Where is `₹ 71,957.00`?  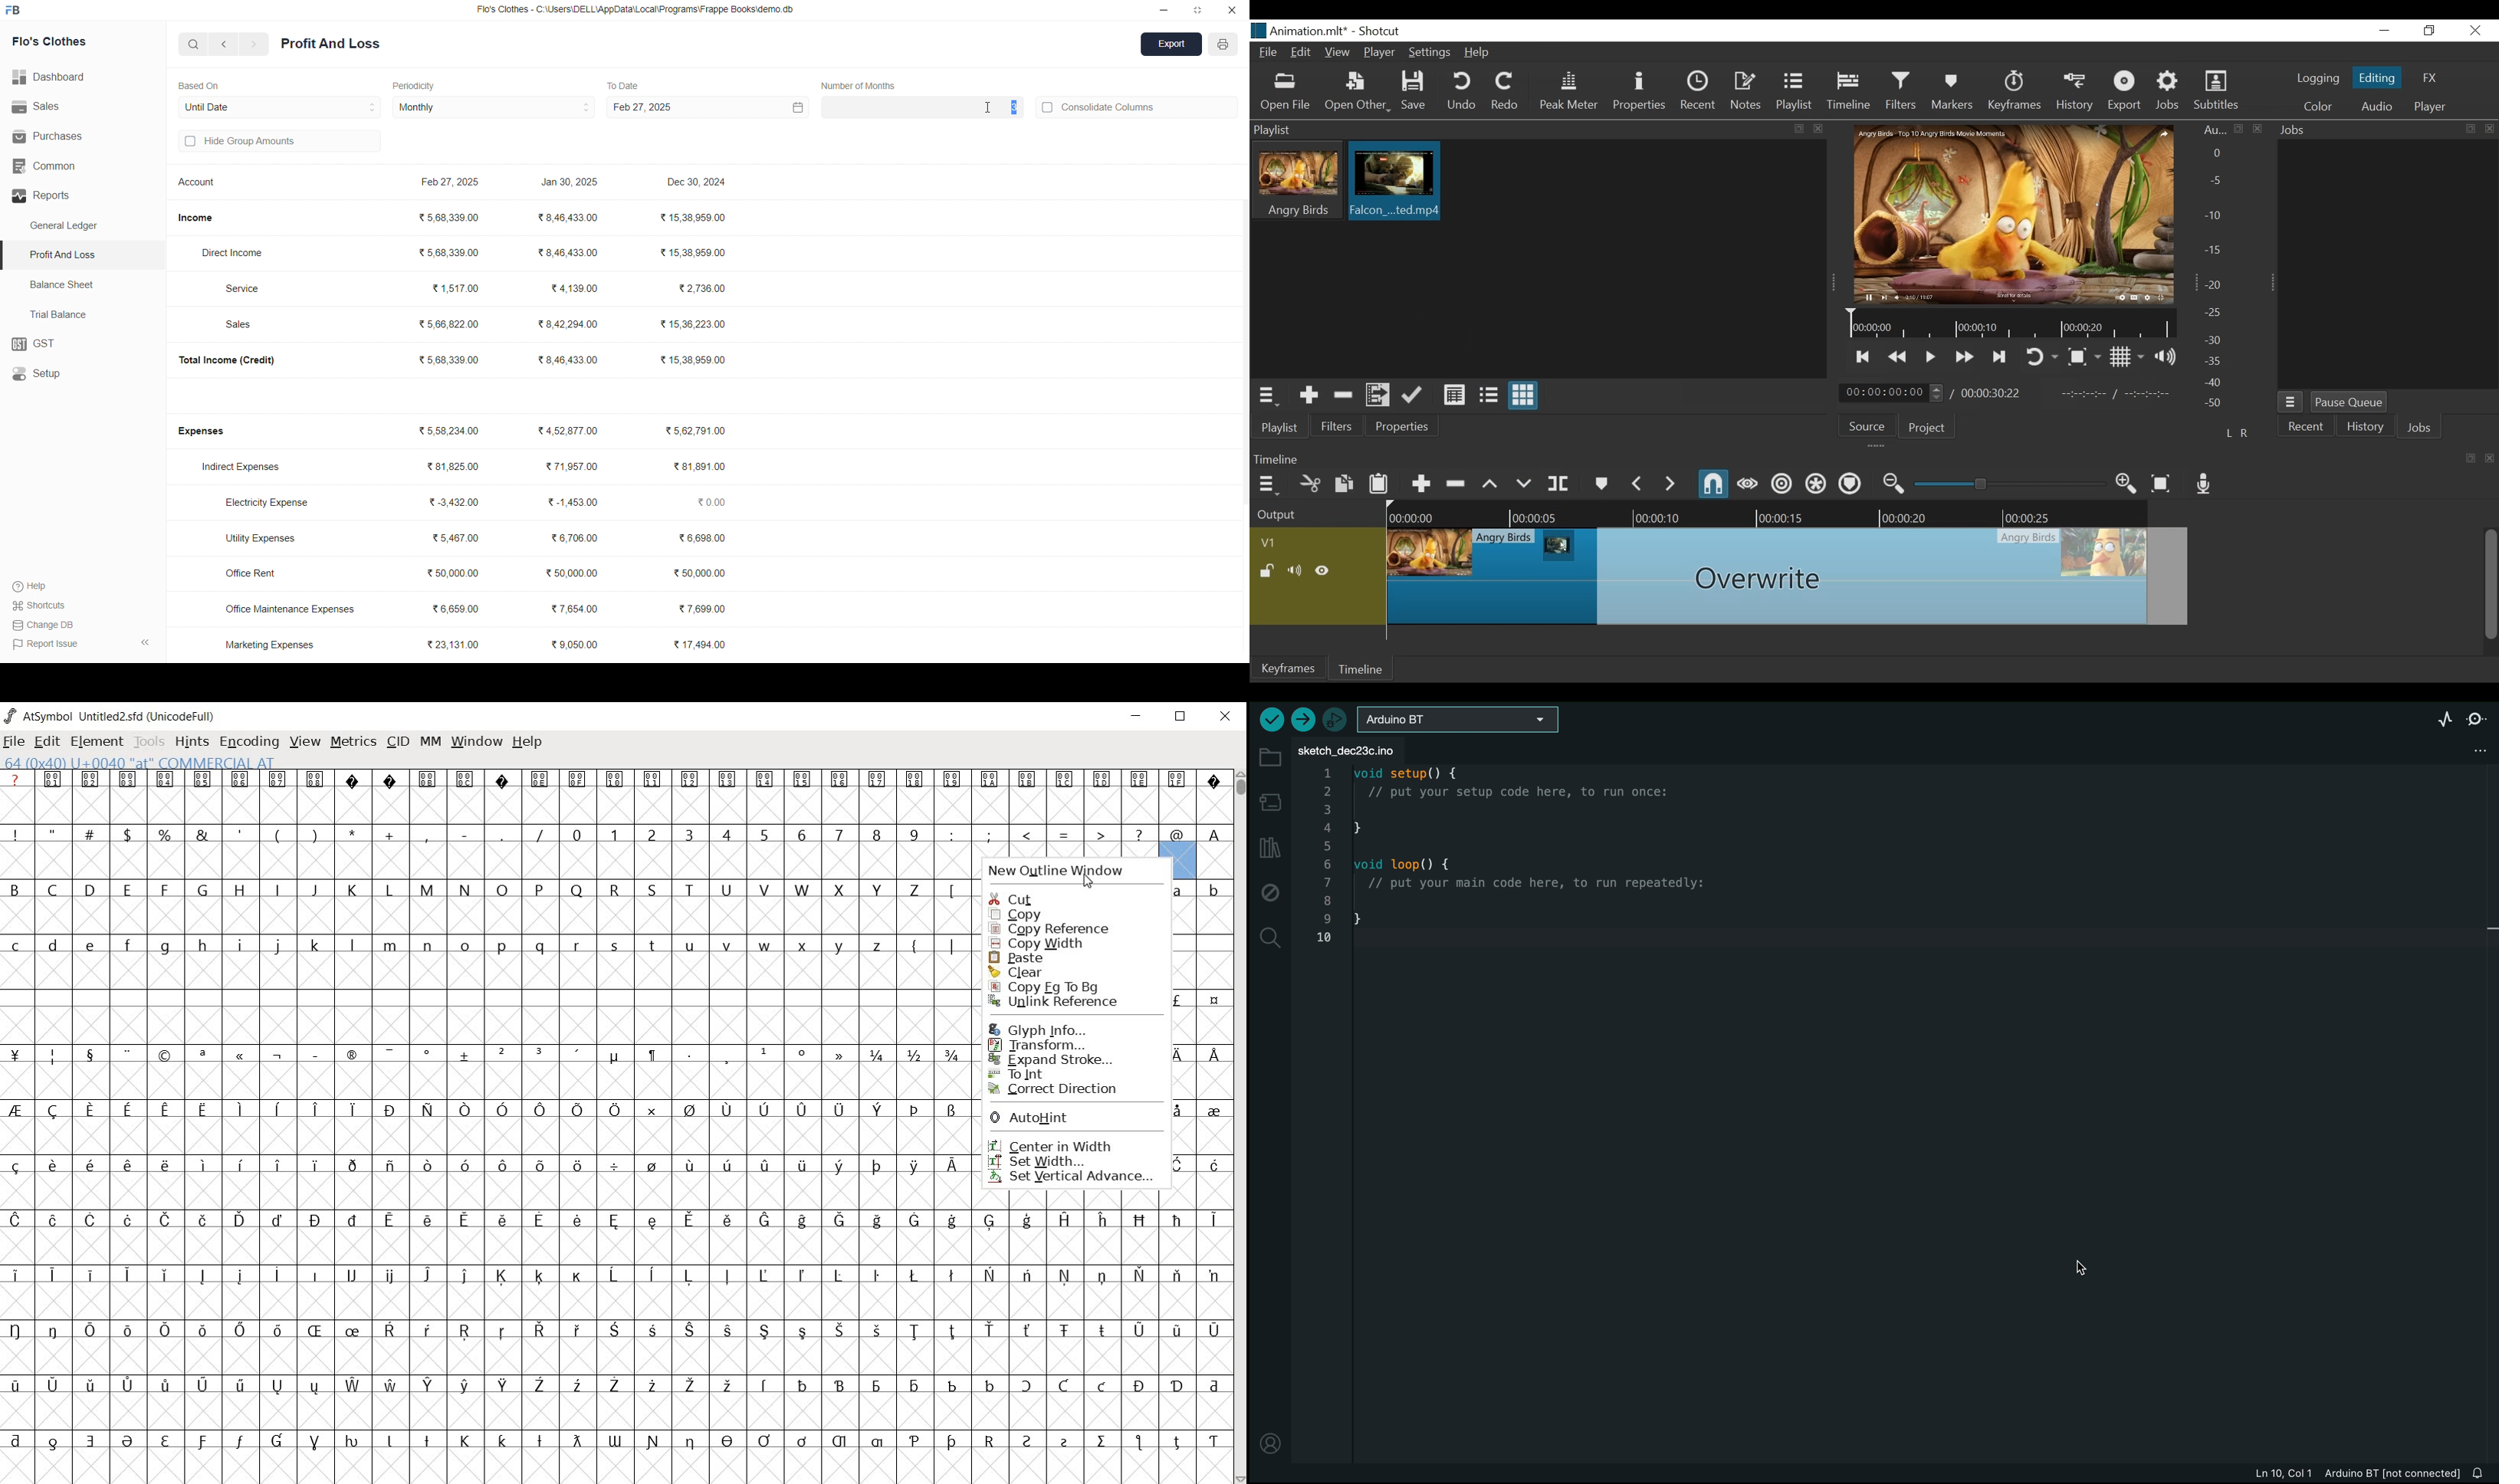 ₹ 71,957.00 is located at coordinates (571, 467).